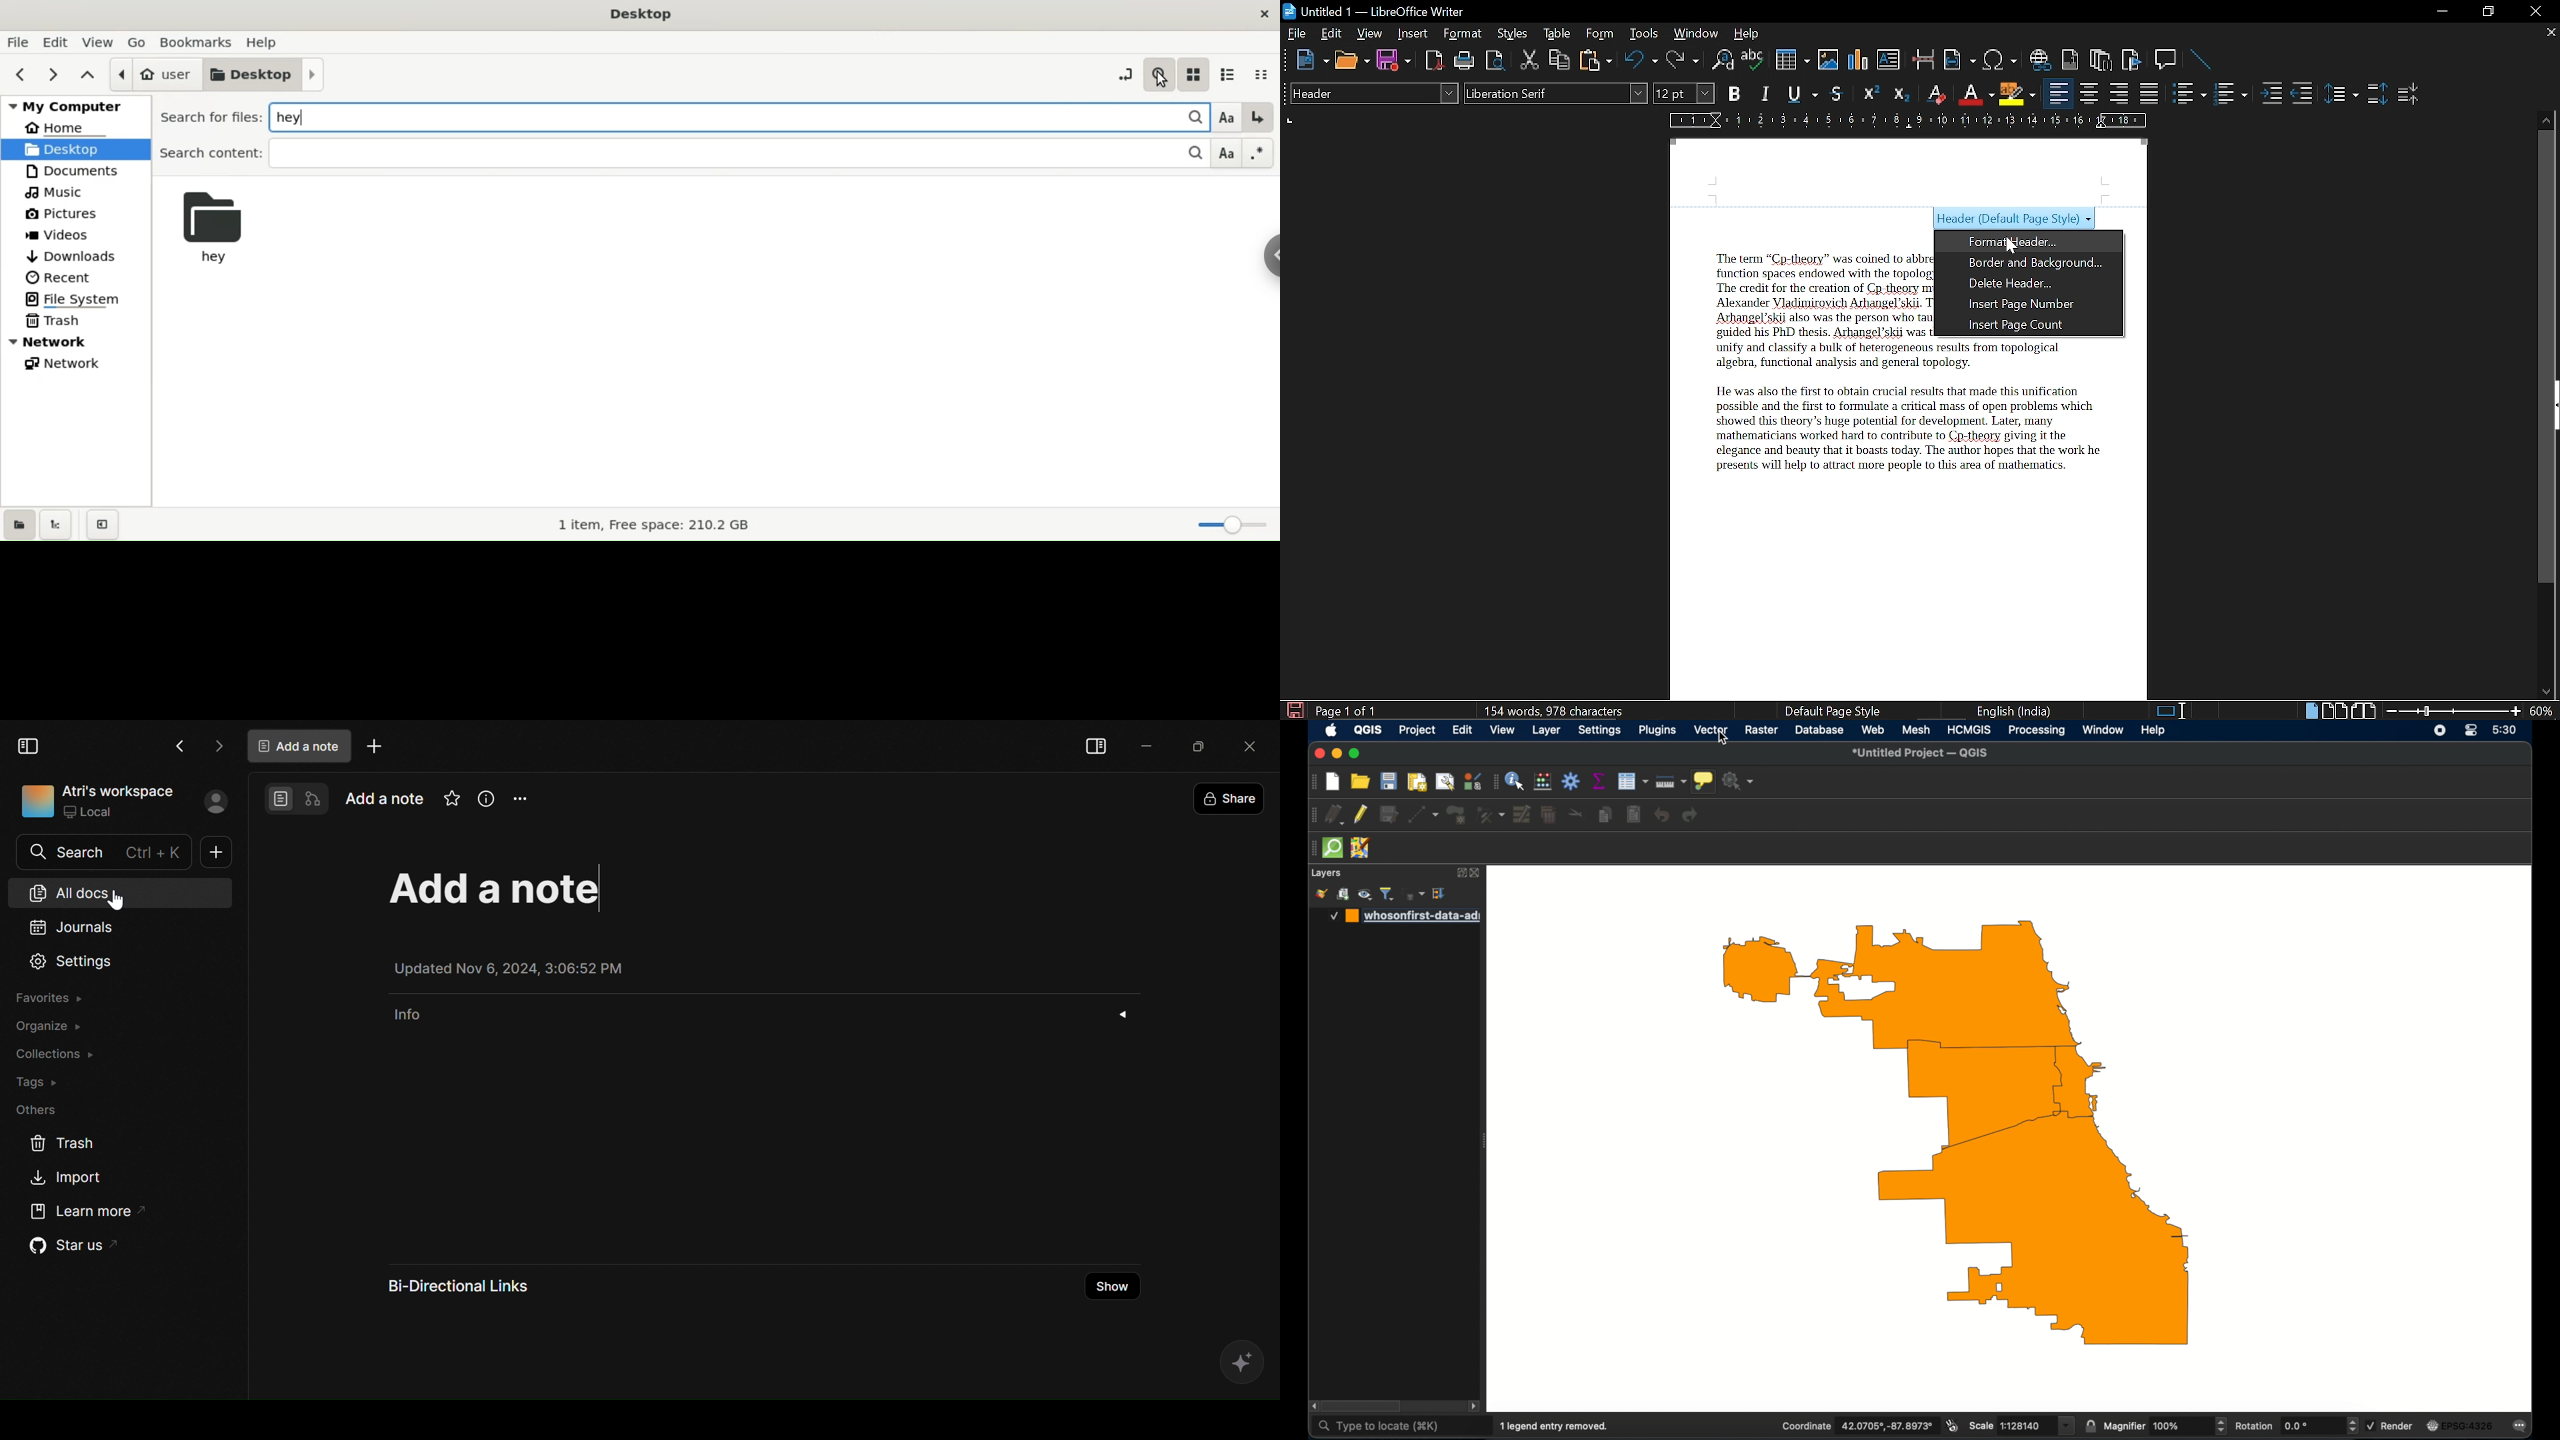  I want to click on Options, so click(518, 799).